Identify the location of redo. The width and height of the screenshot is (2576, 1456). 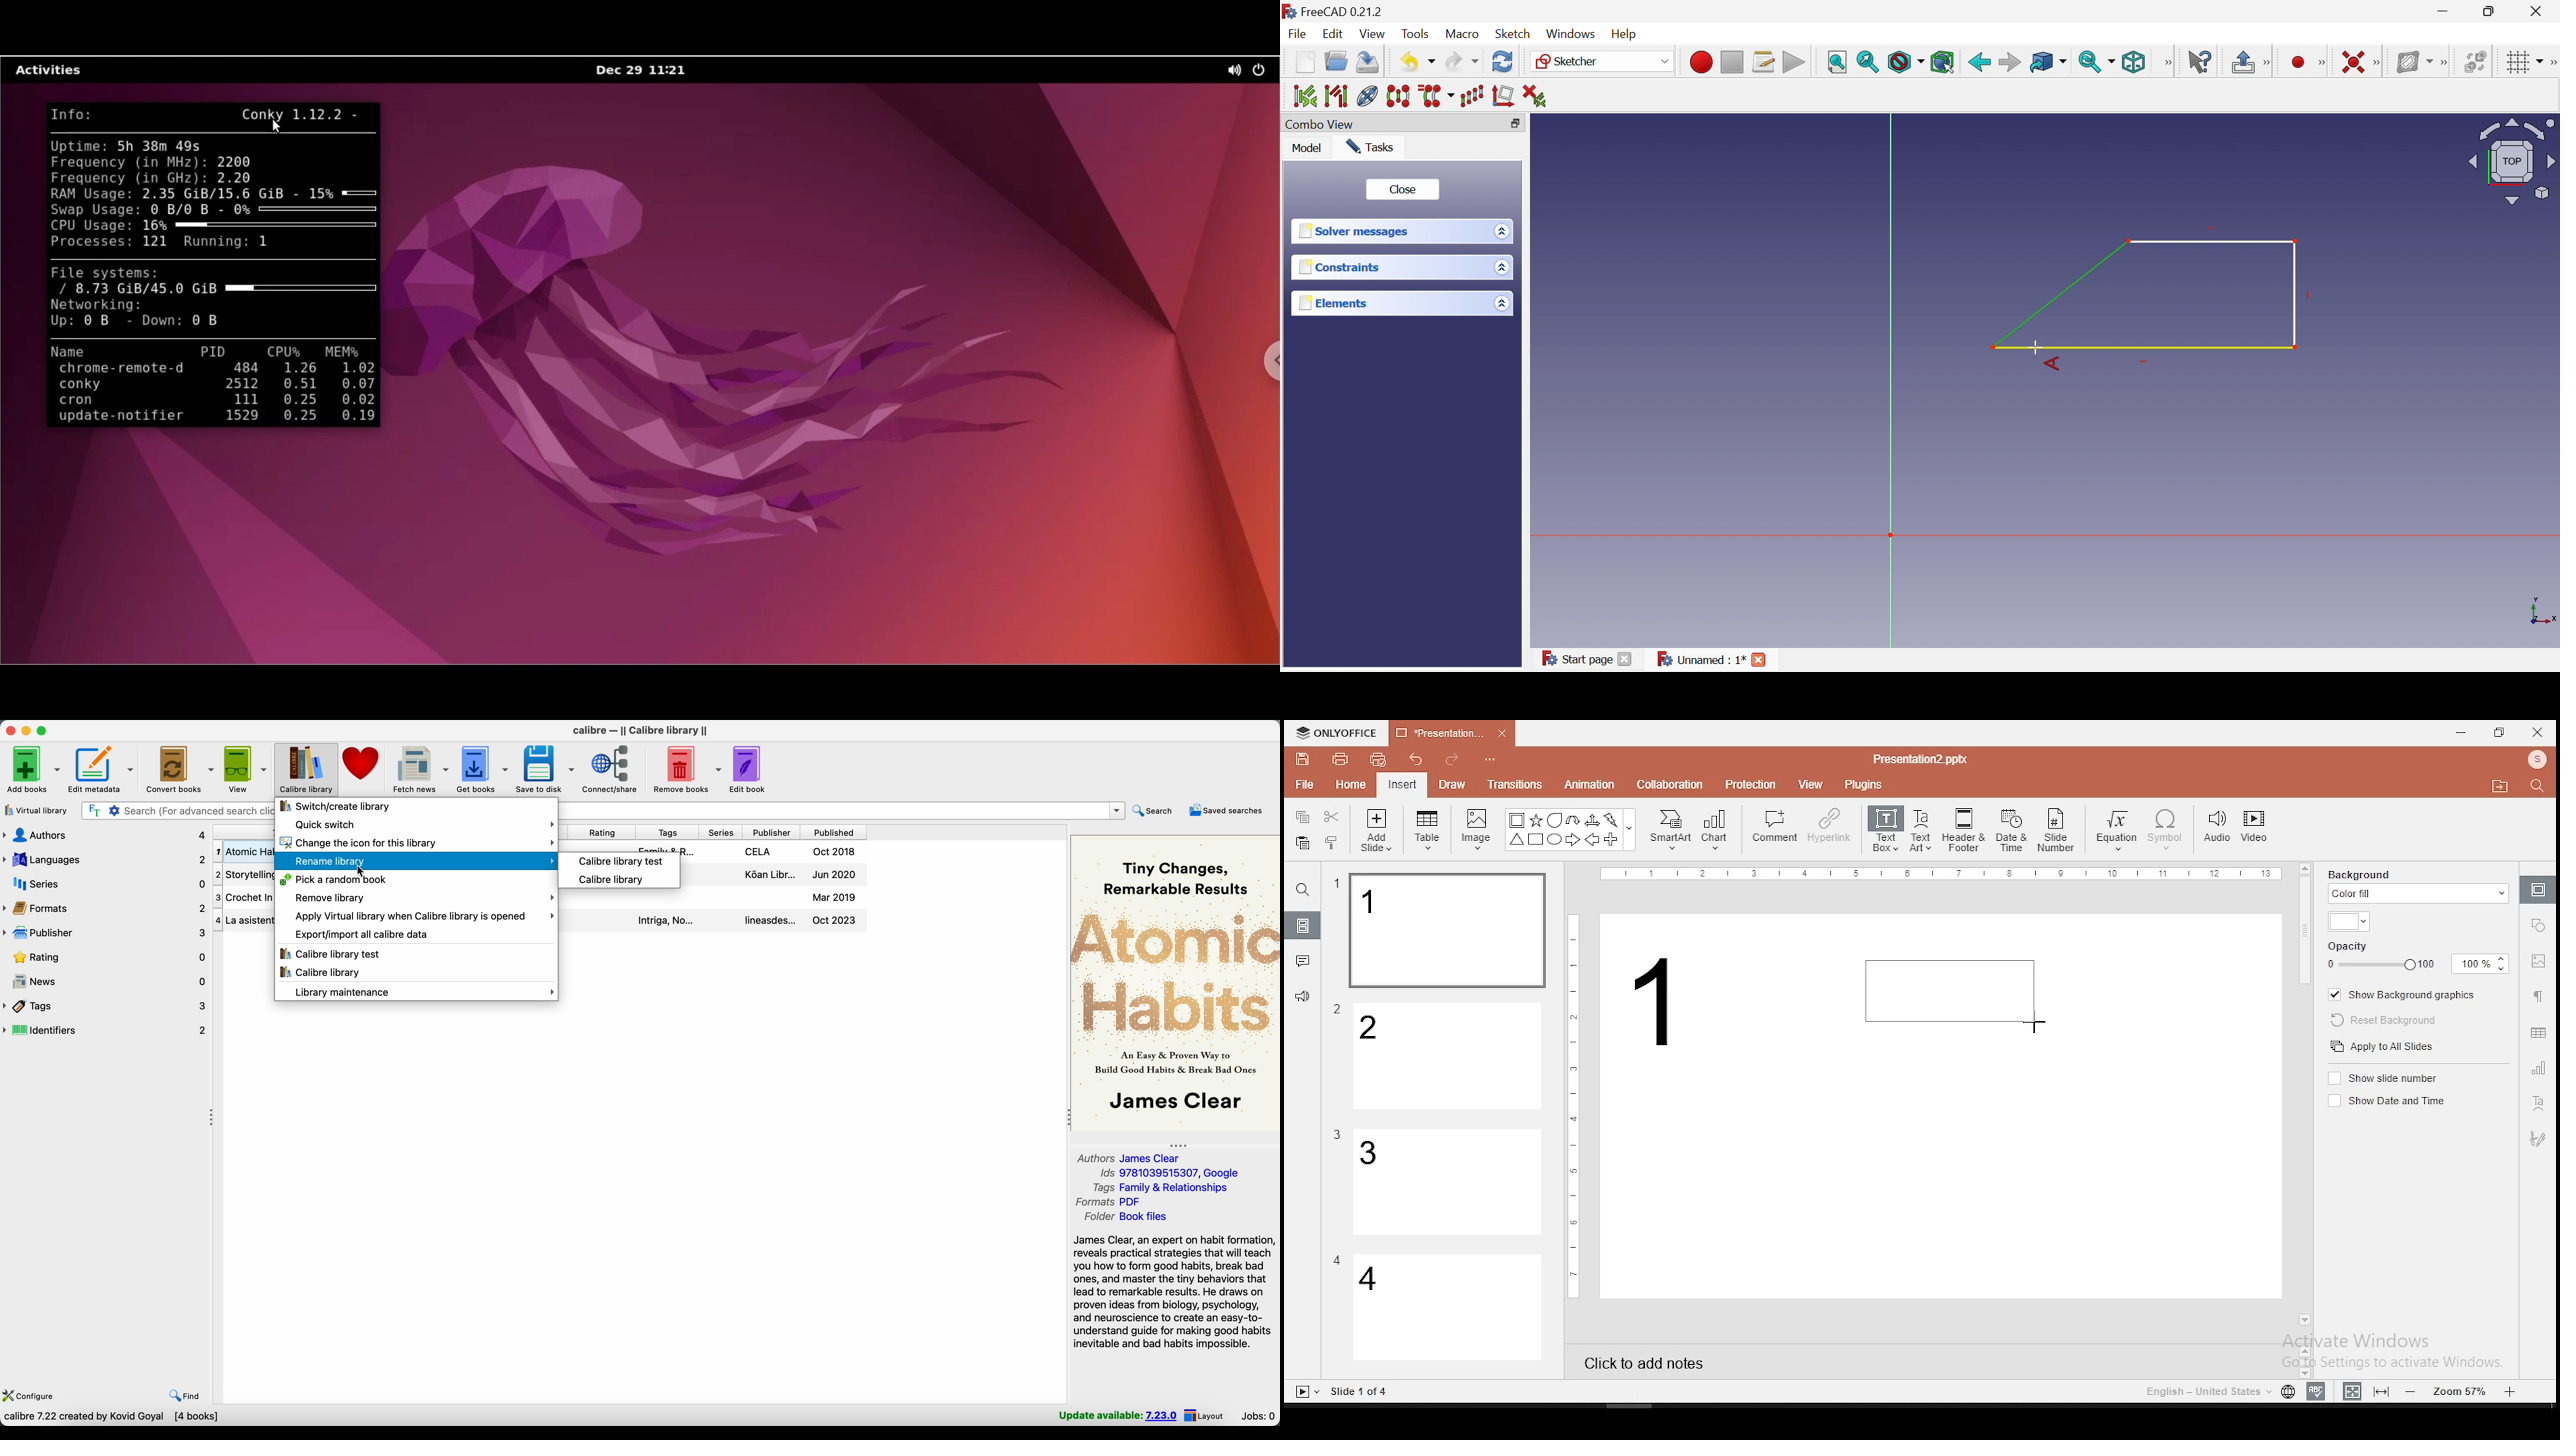
(1452, 762).